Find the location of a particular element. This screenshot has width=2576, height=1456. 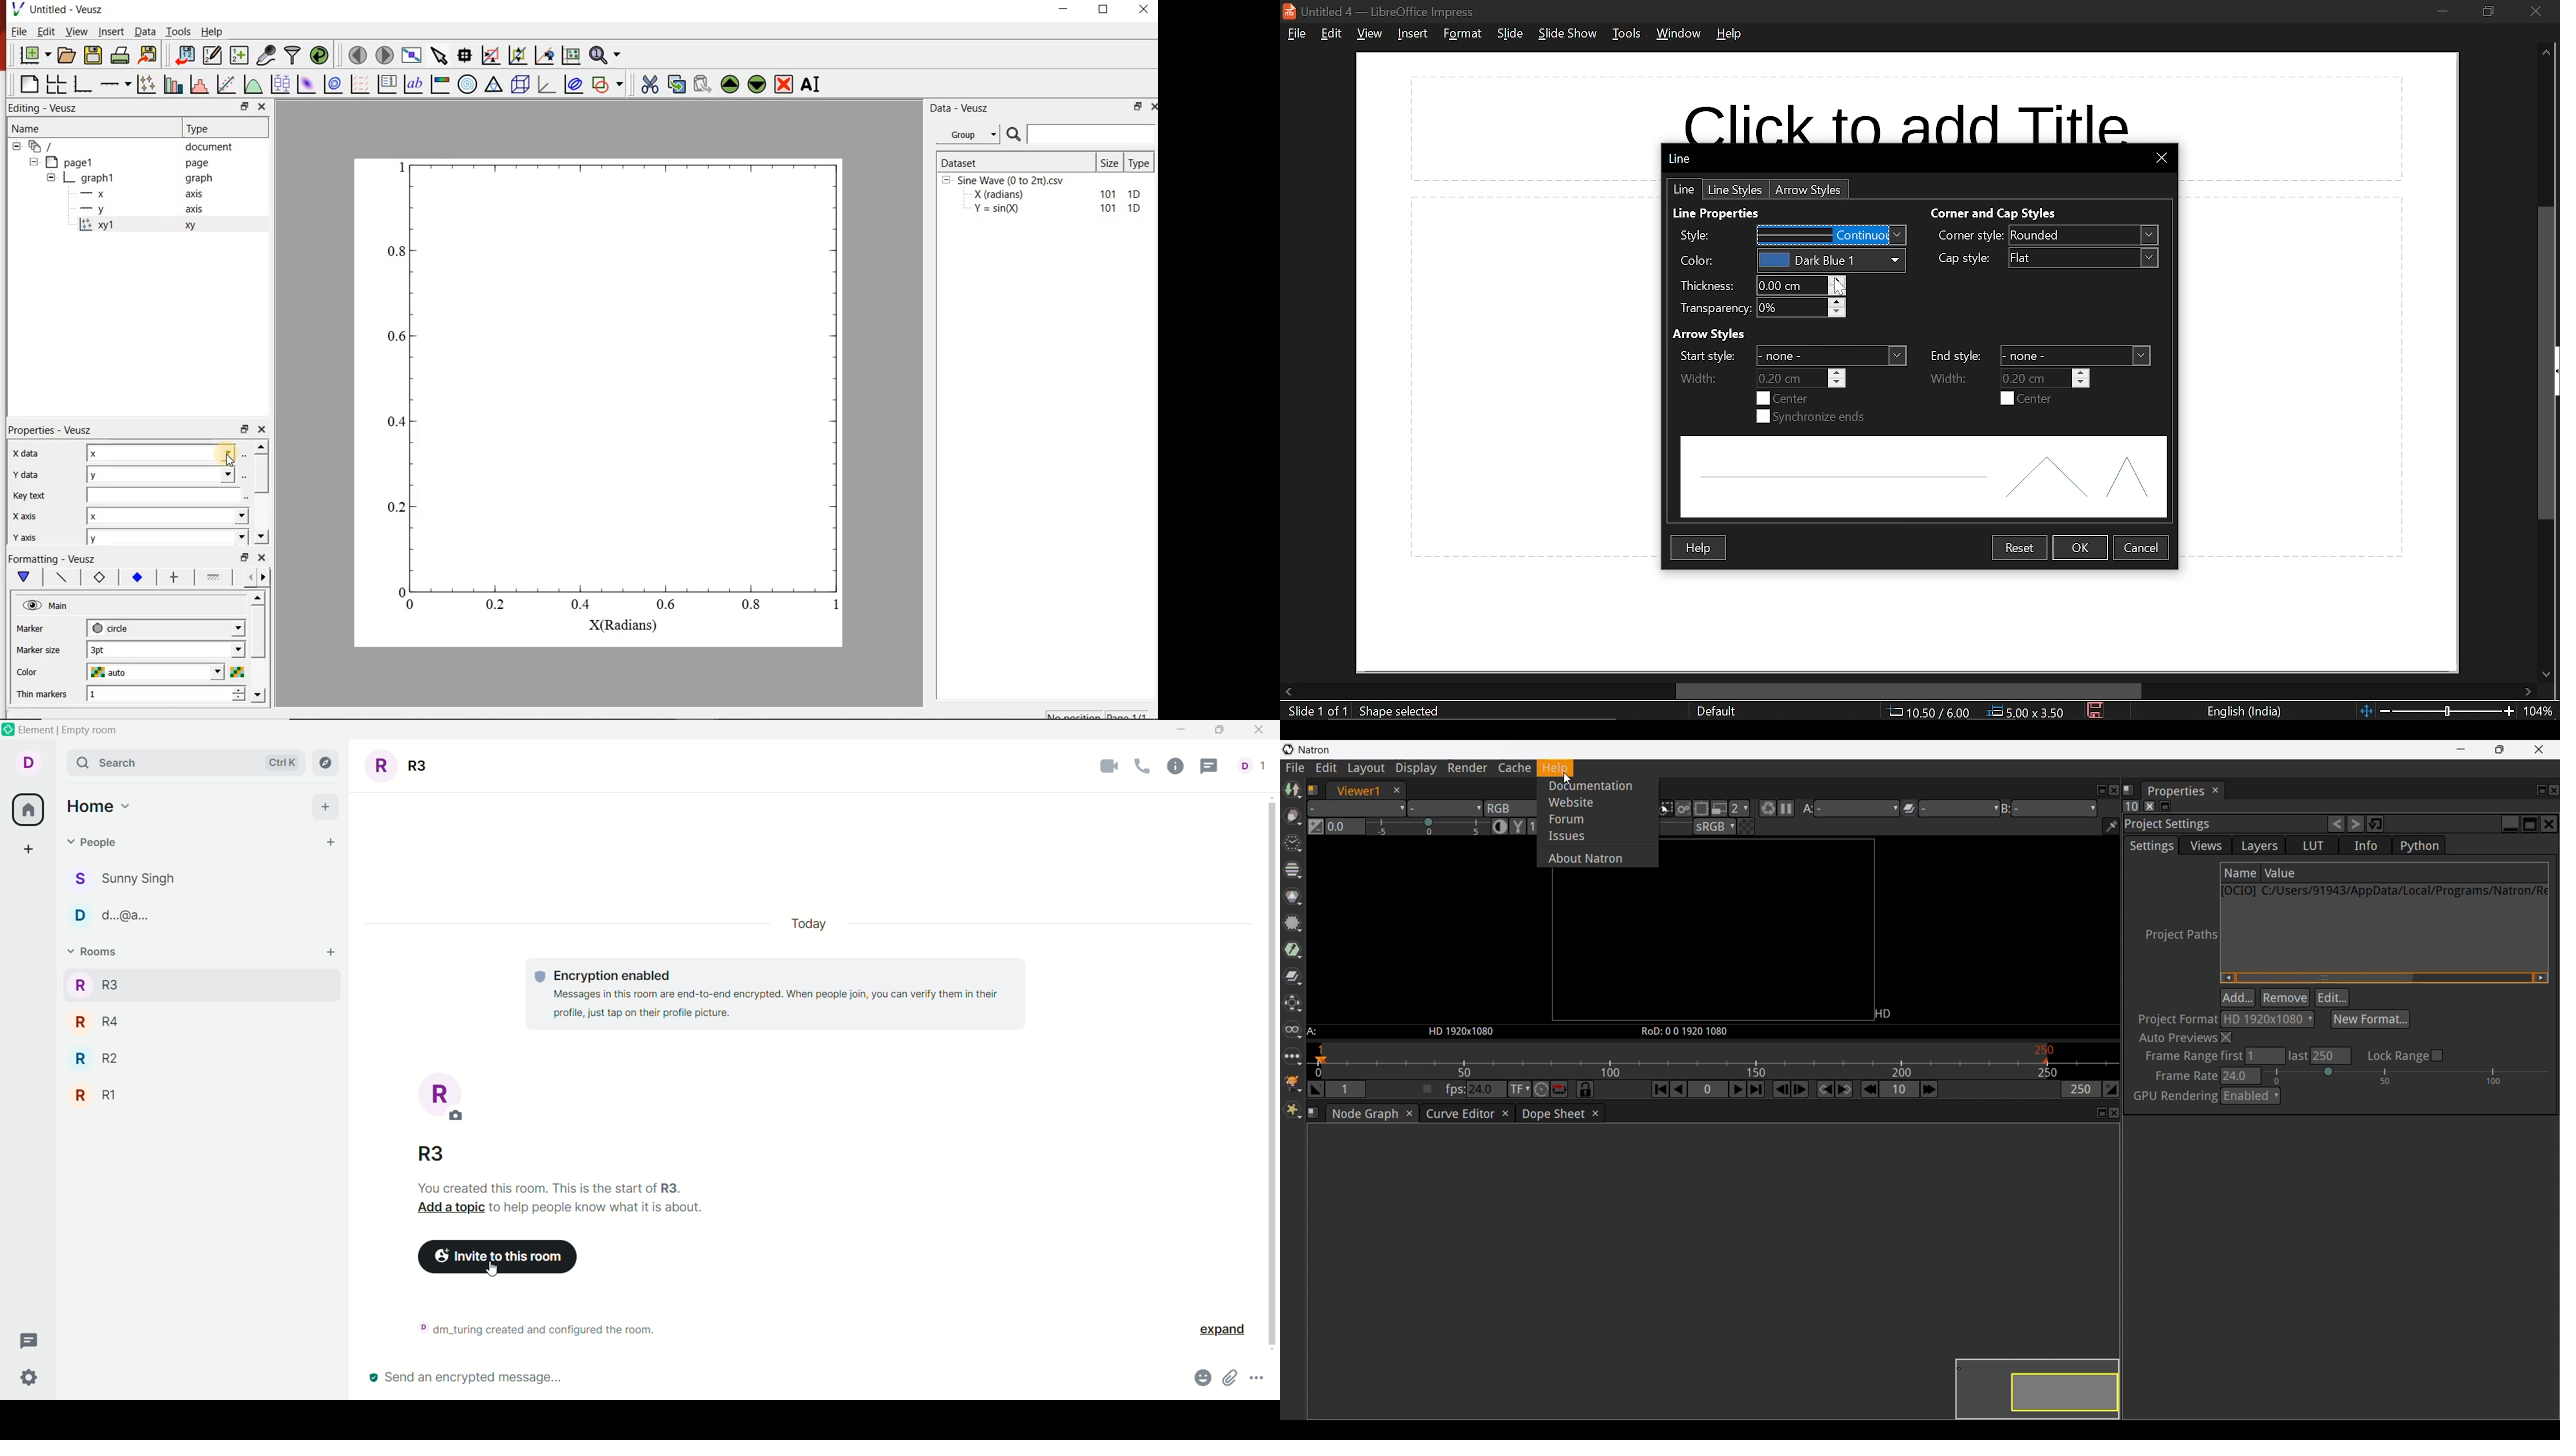

Ternary Graph is located at coordinates (494, 84).